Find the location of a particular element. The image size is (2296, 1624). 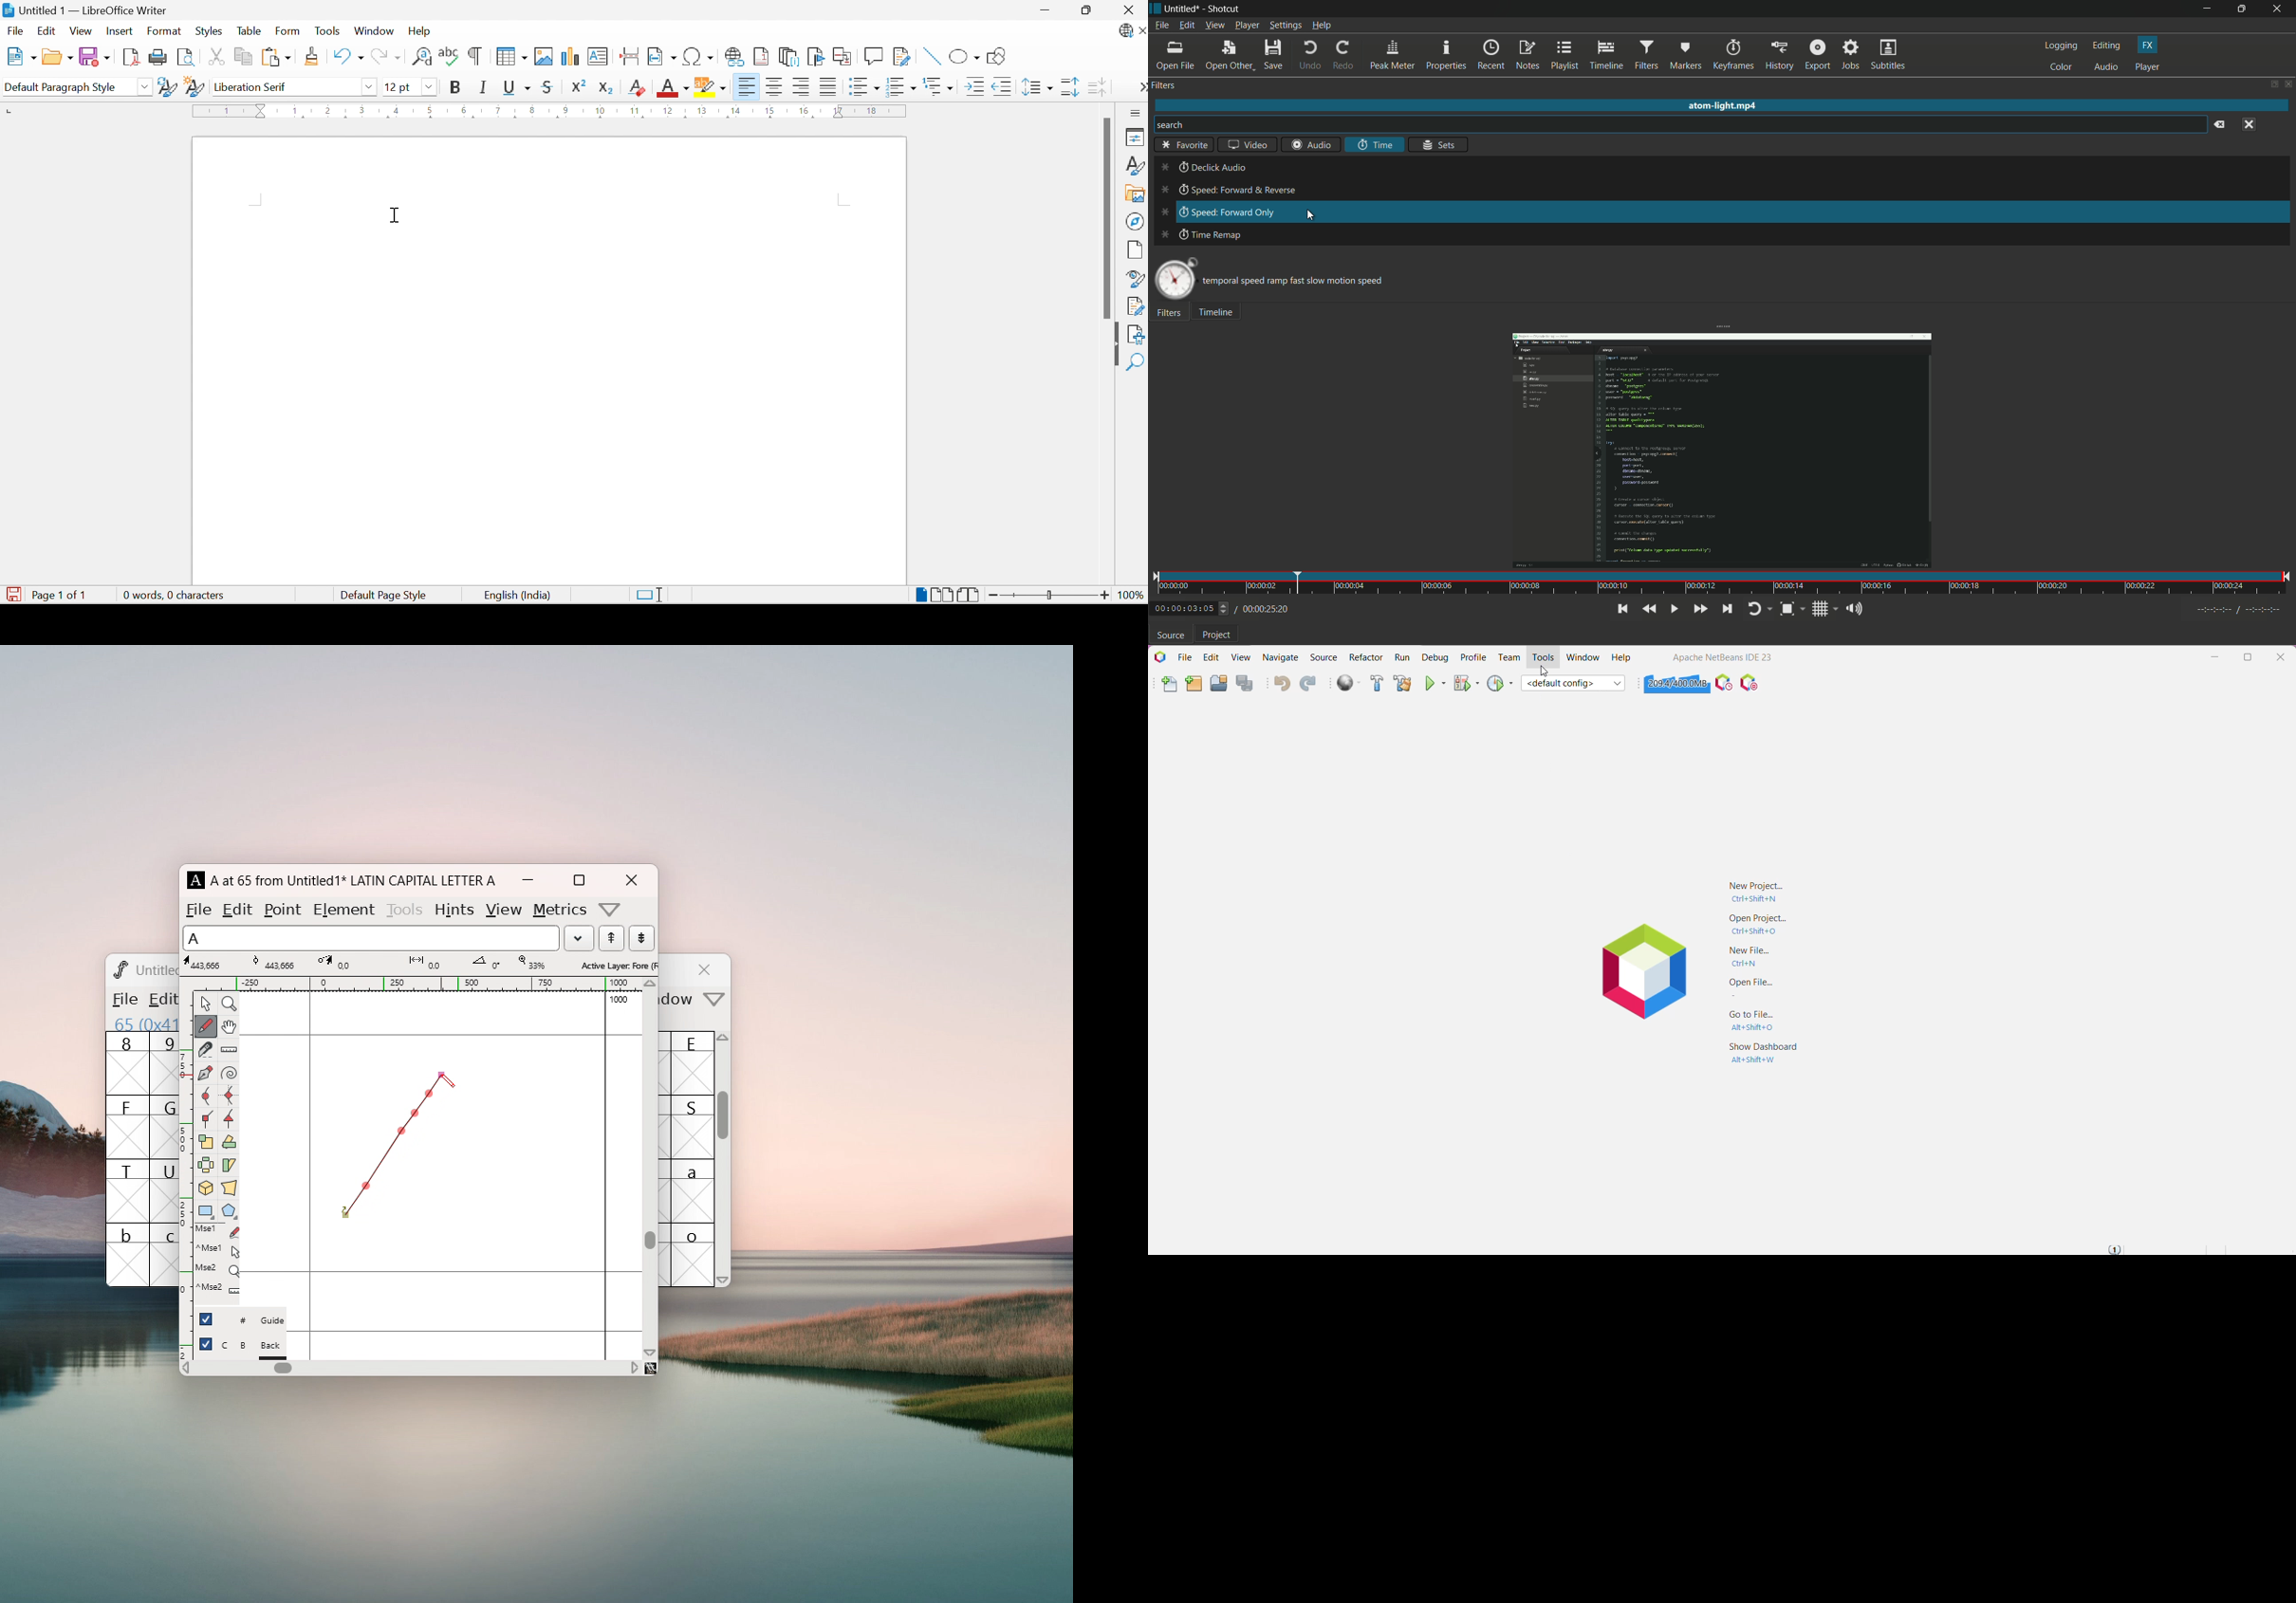

more options is located at coordinates (610, 909).